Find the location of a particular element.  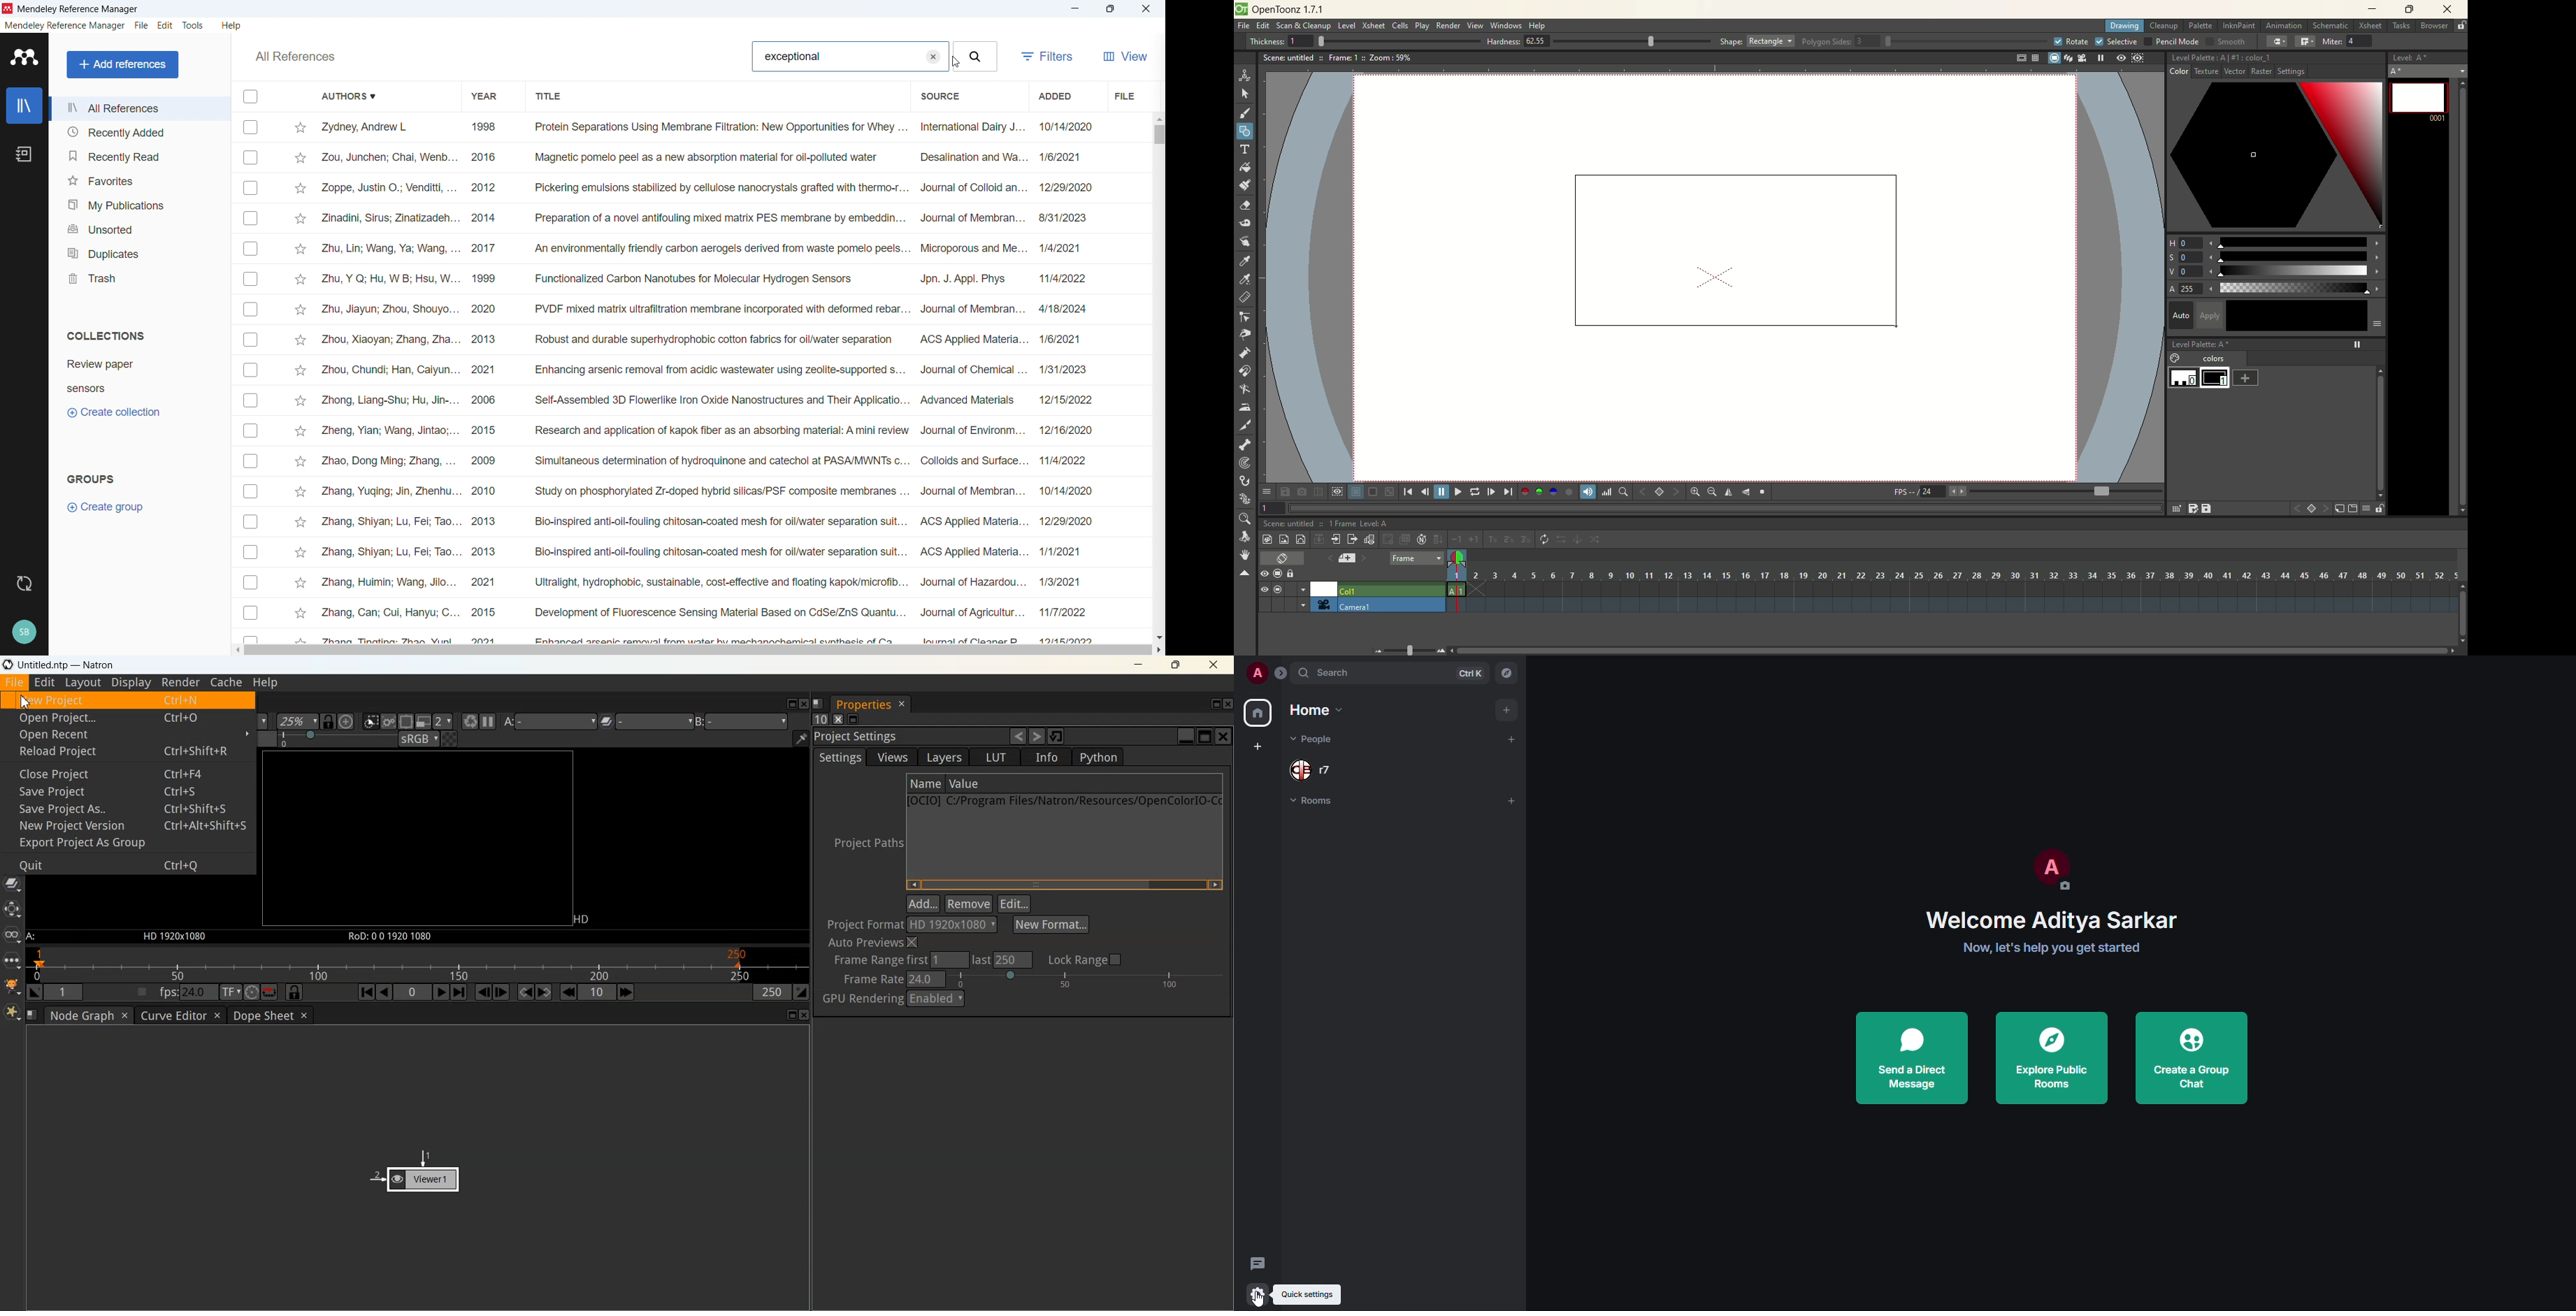

add is located at coordinates (1504, 709).